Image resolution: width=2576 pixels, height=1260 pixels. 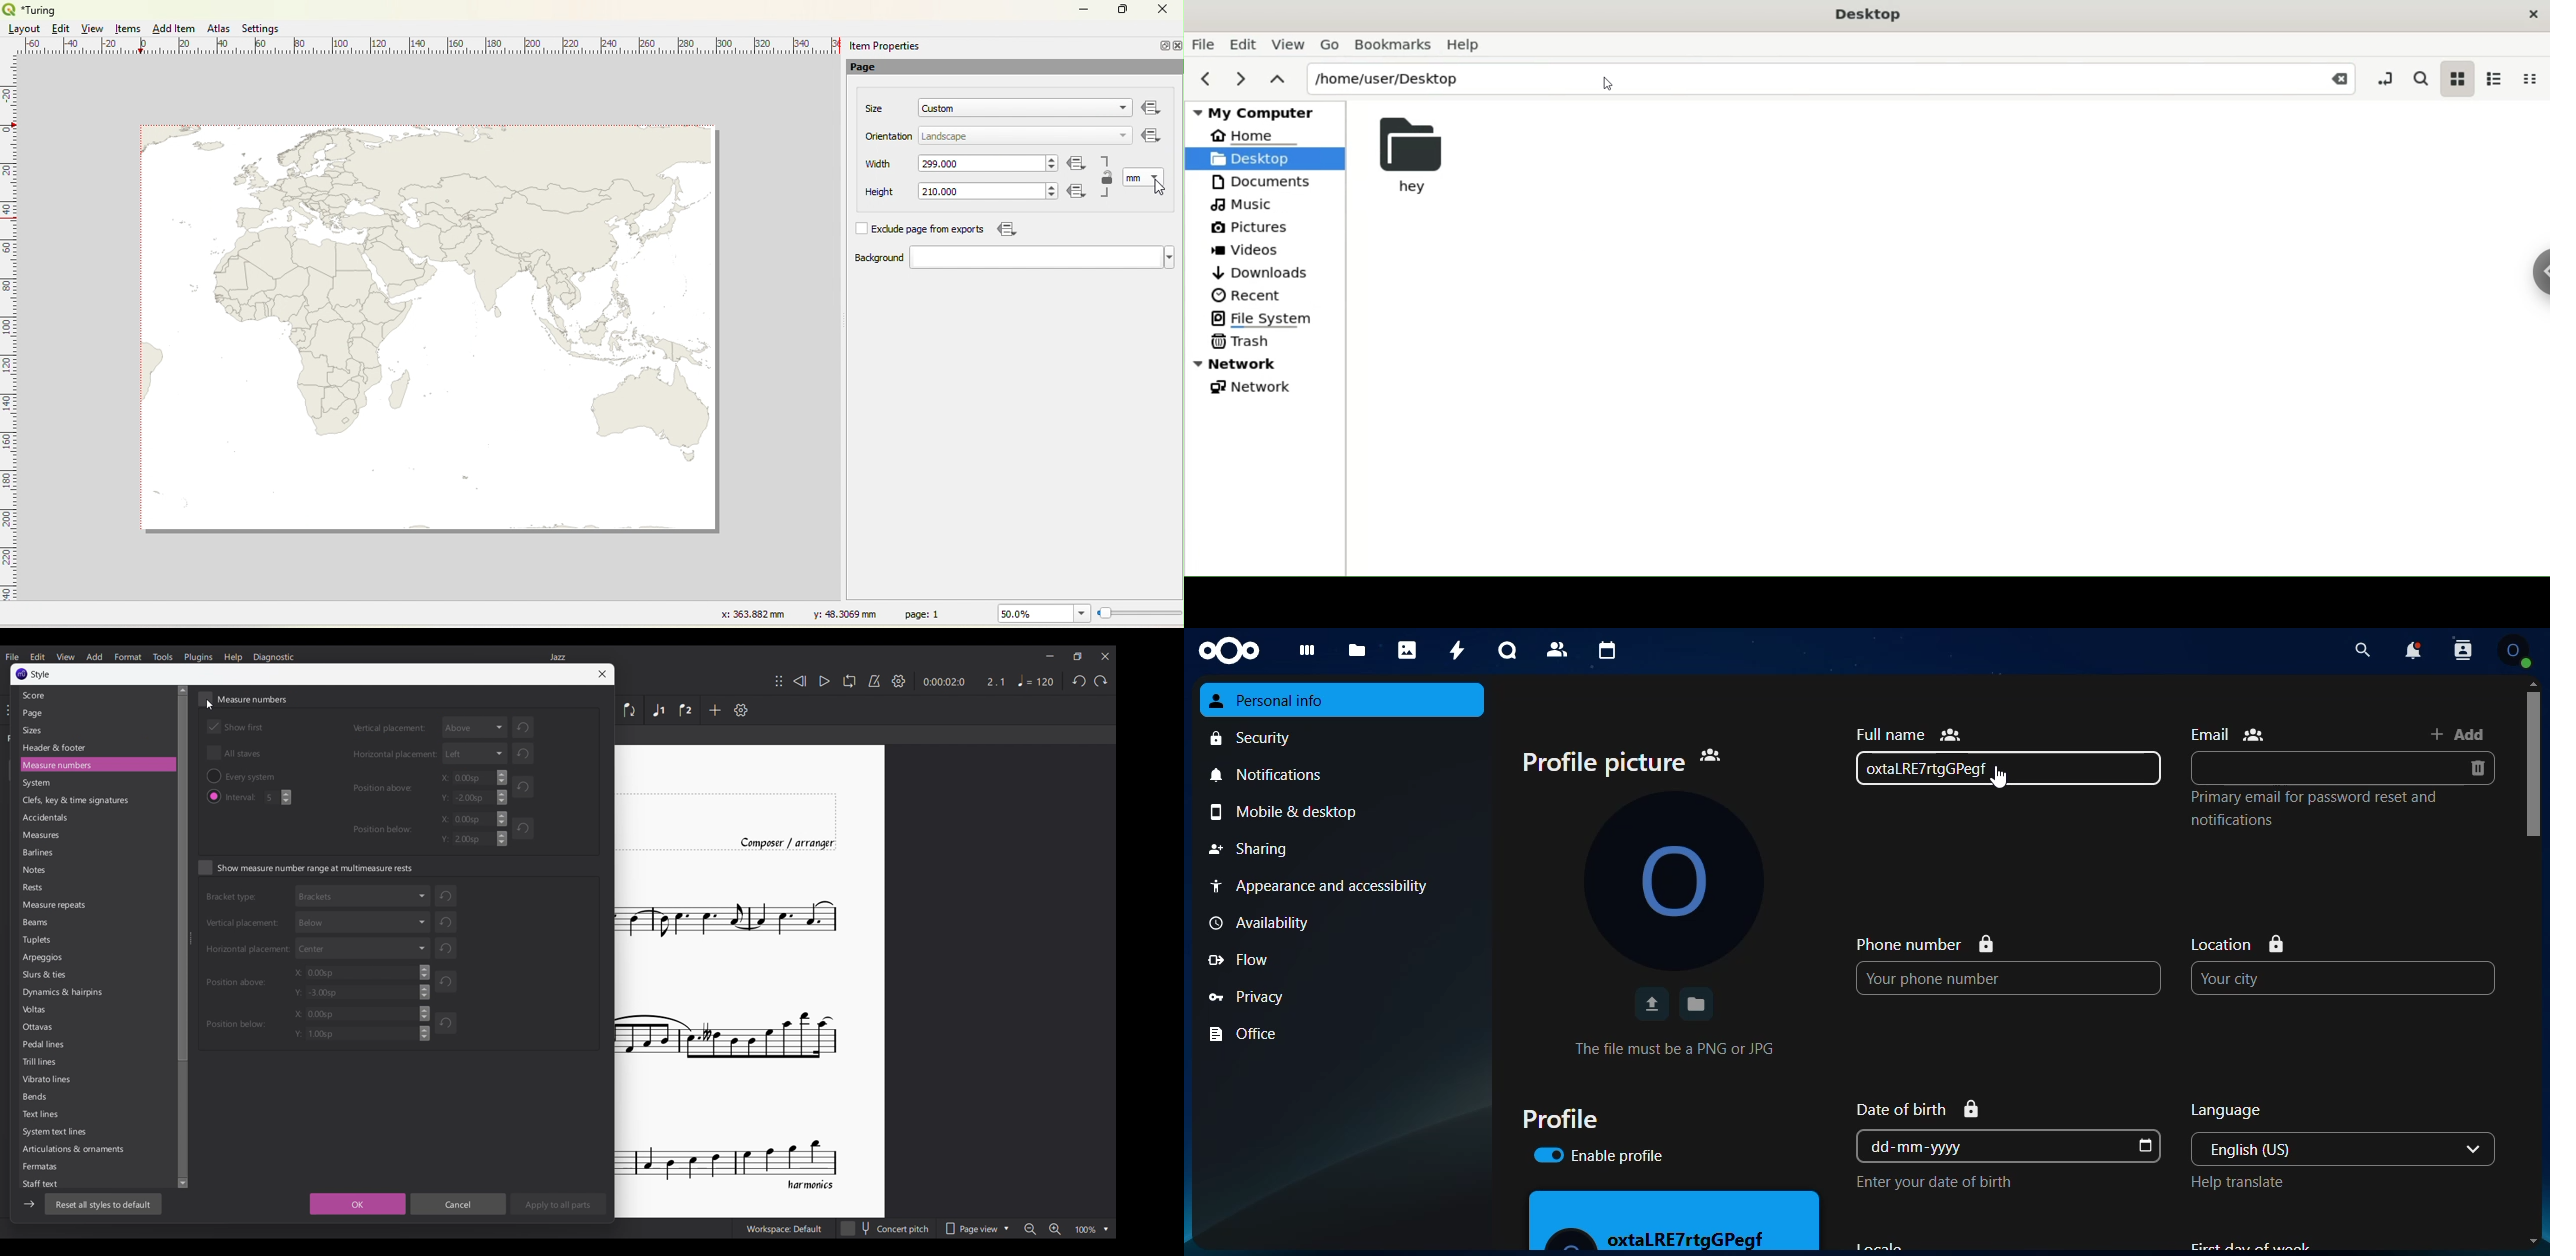 What do you see at coordinates (354, 1033) in the screenshot?
I see `Y` at bounding box center [354, 1033].